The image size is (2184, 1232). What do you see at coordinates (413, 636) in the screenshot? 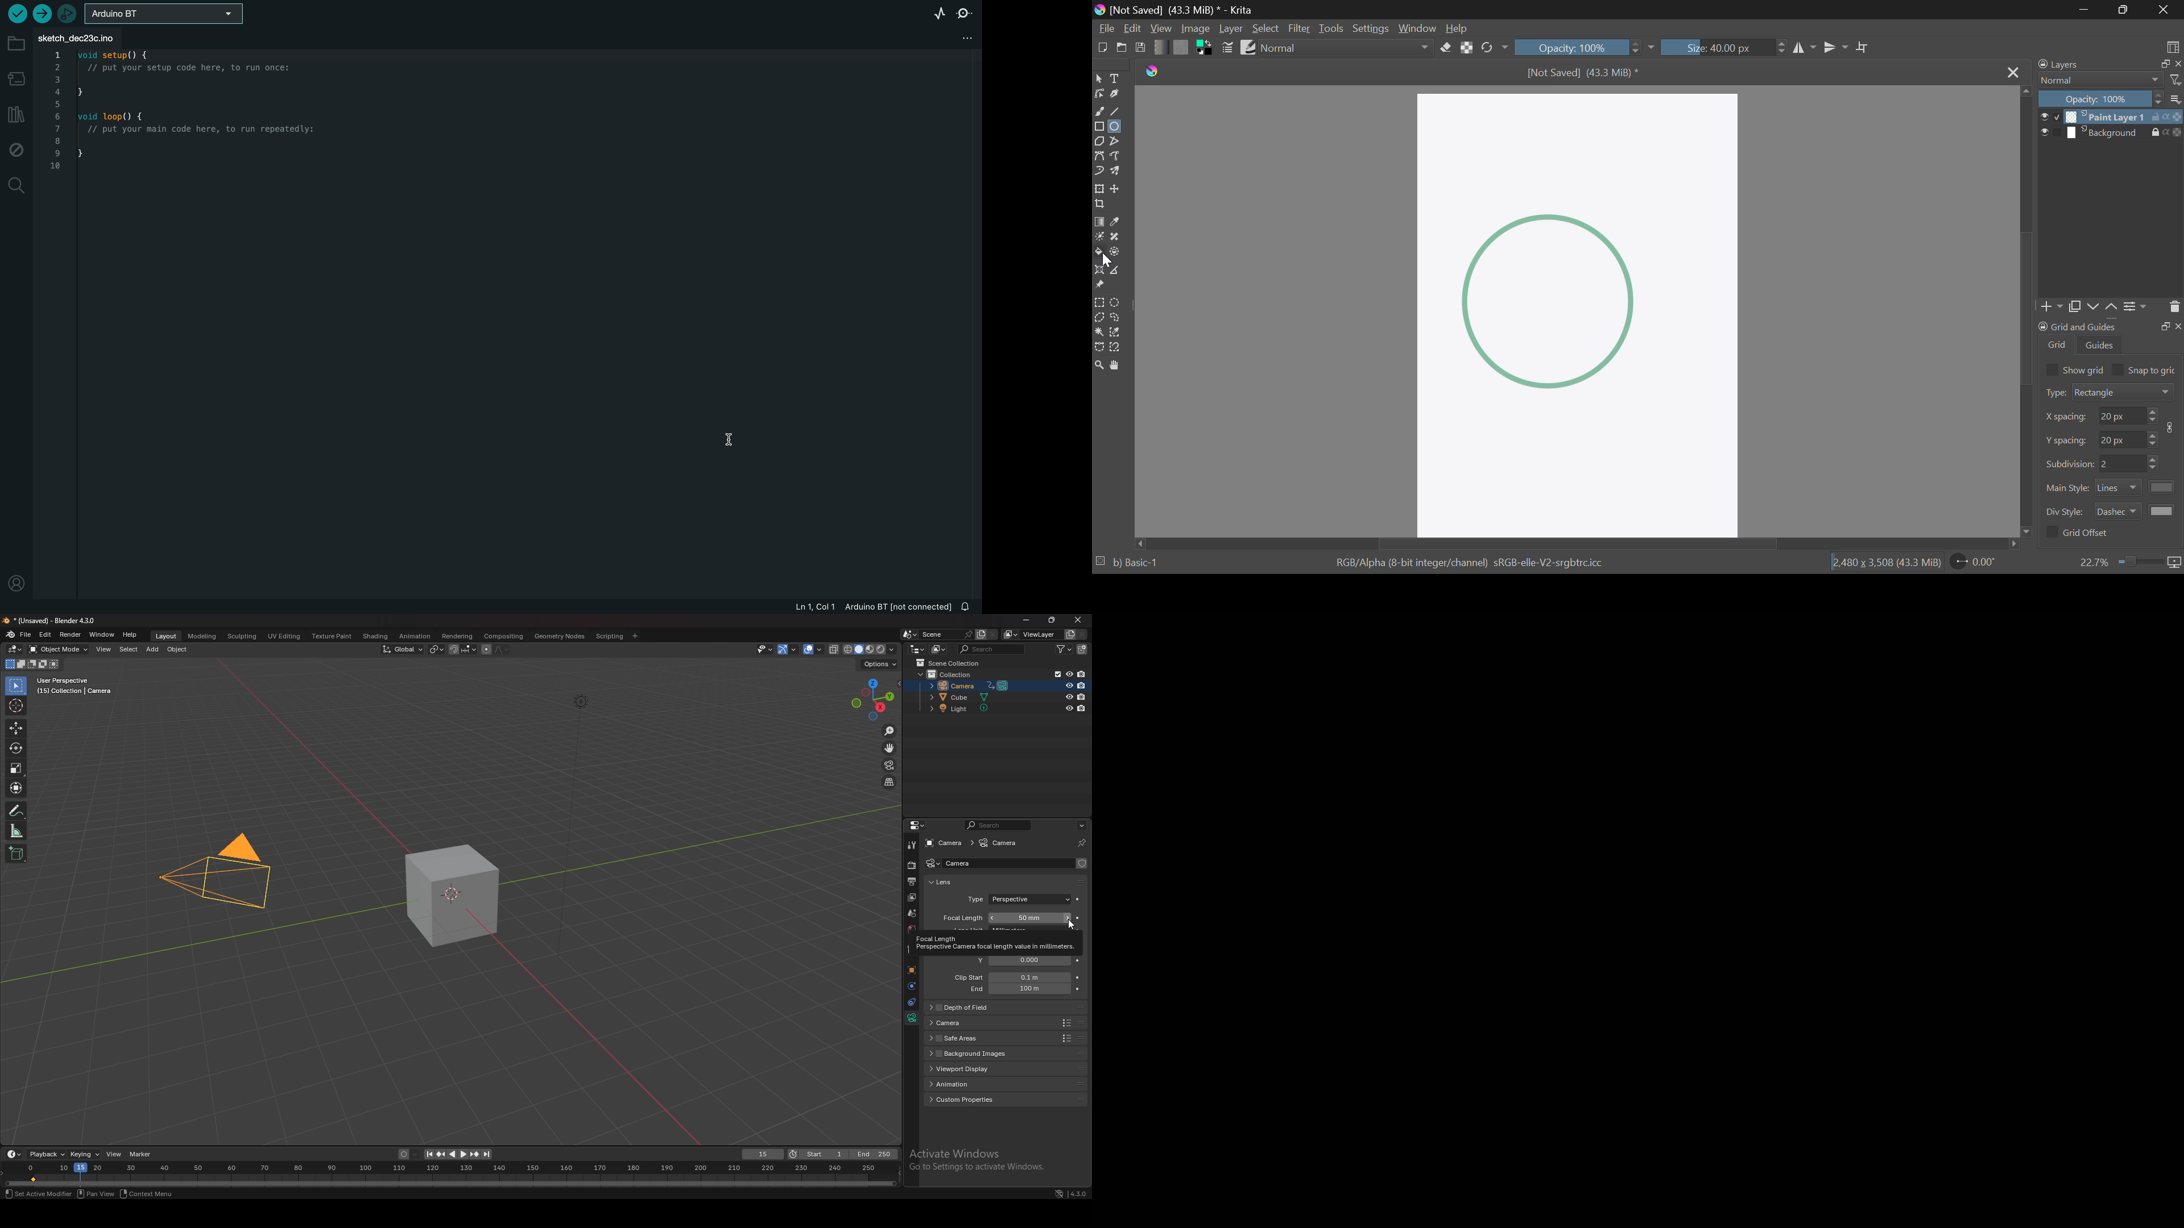
I see `animation` at bounding box center [413, 636].